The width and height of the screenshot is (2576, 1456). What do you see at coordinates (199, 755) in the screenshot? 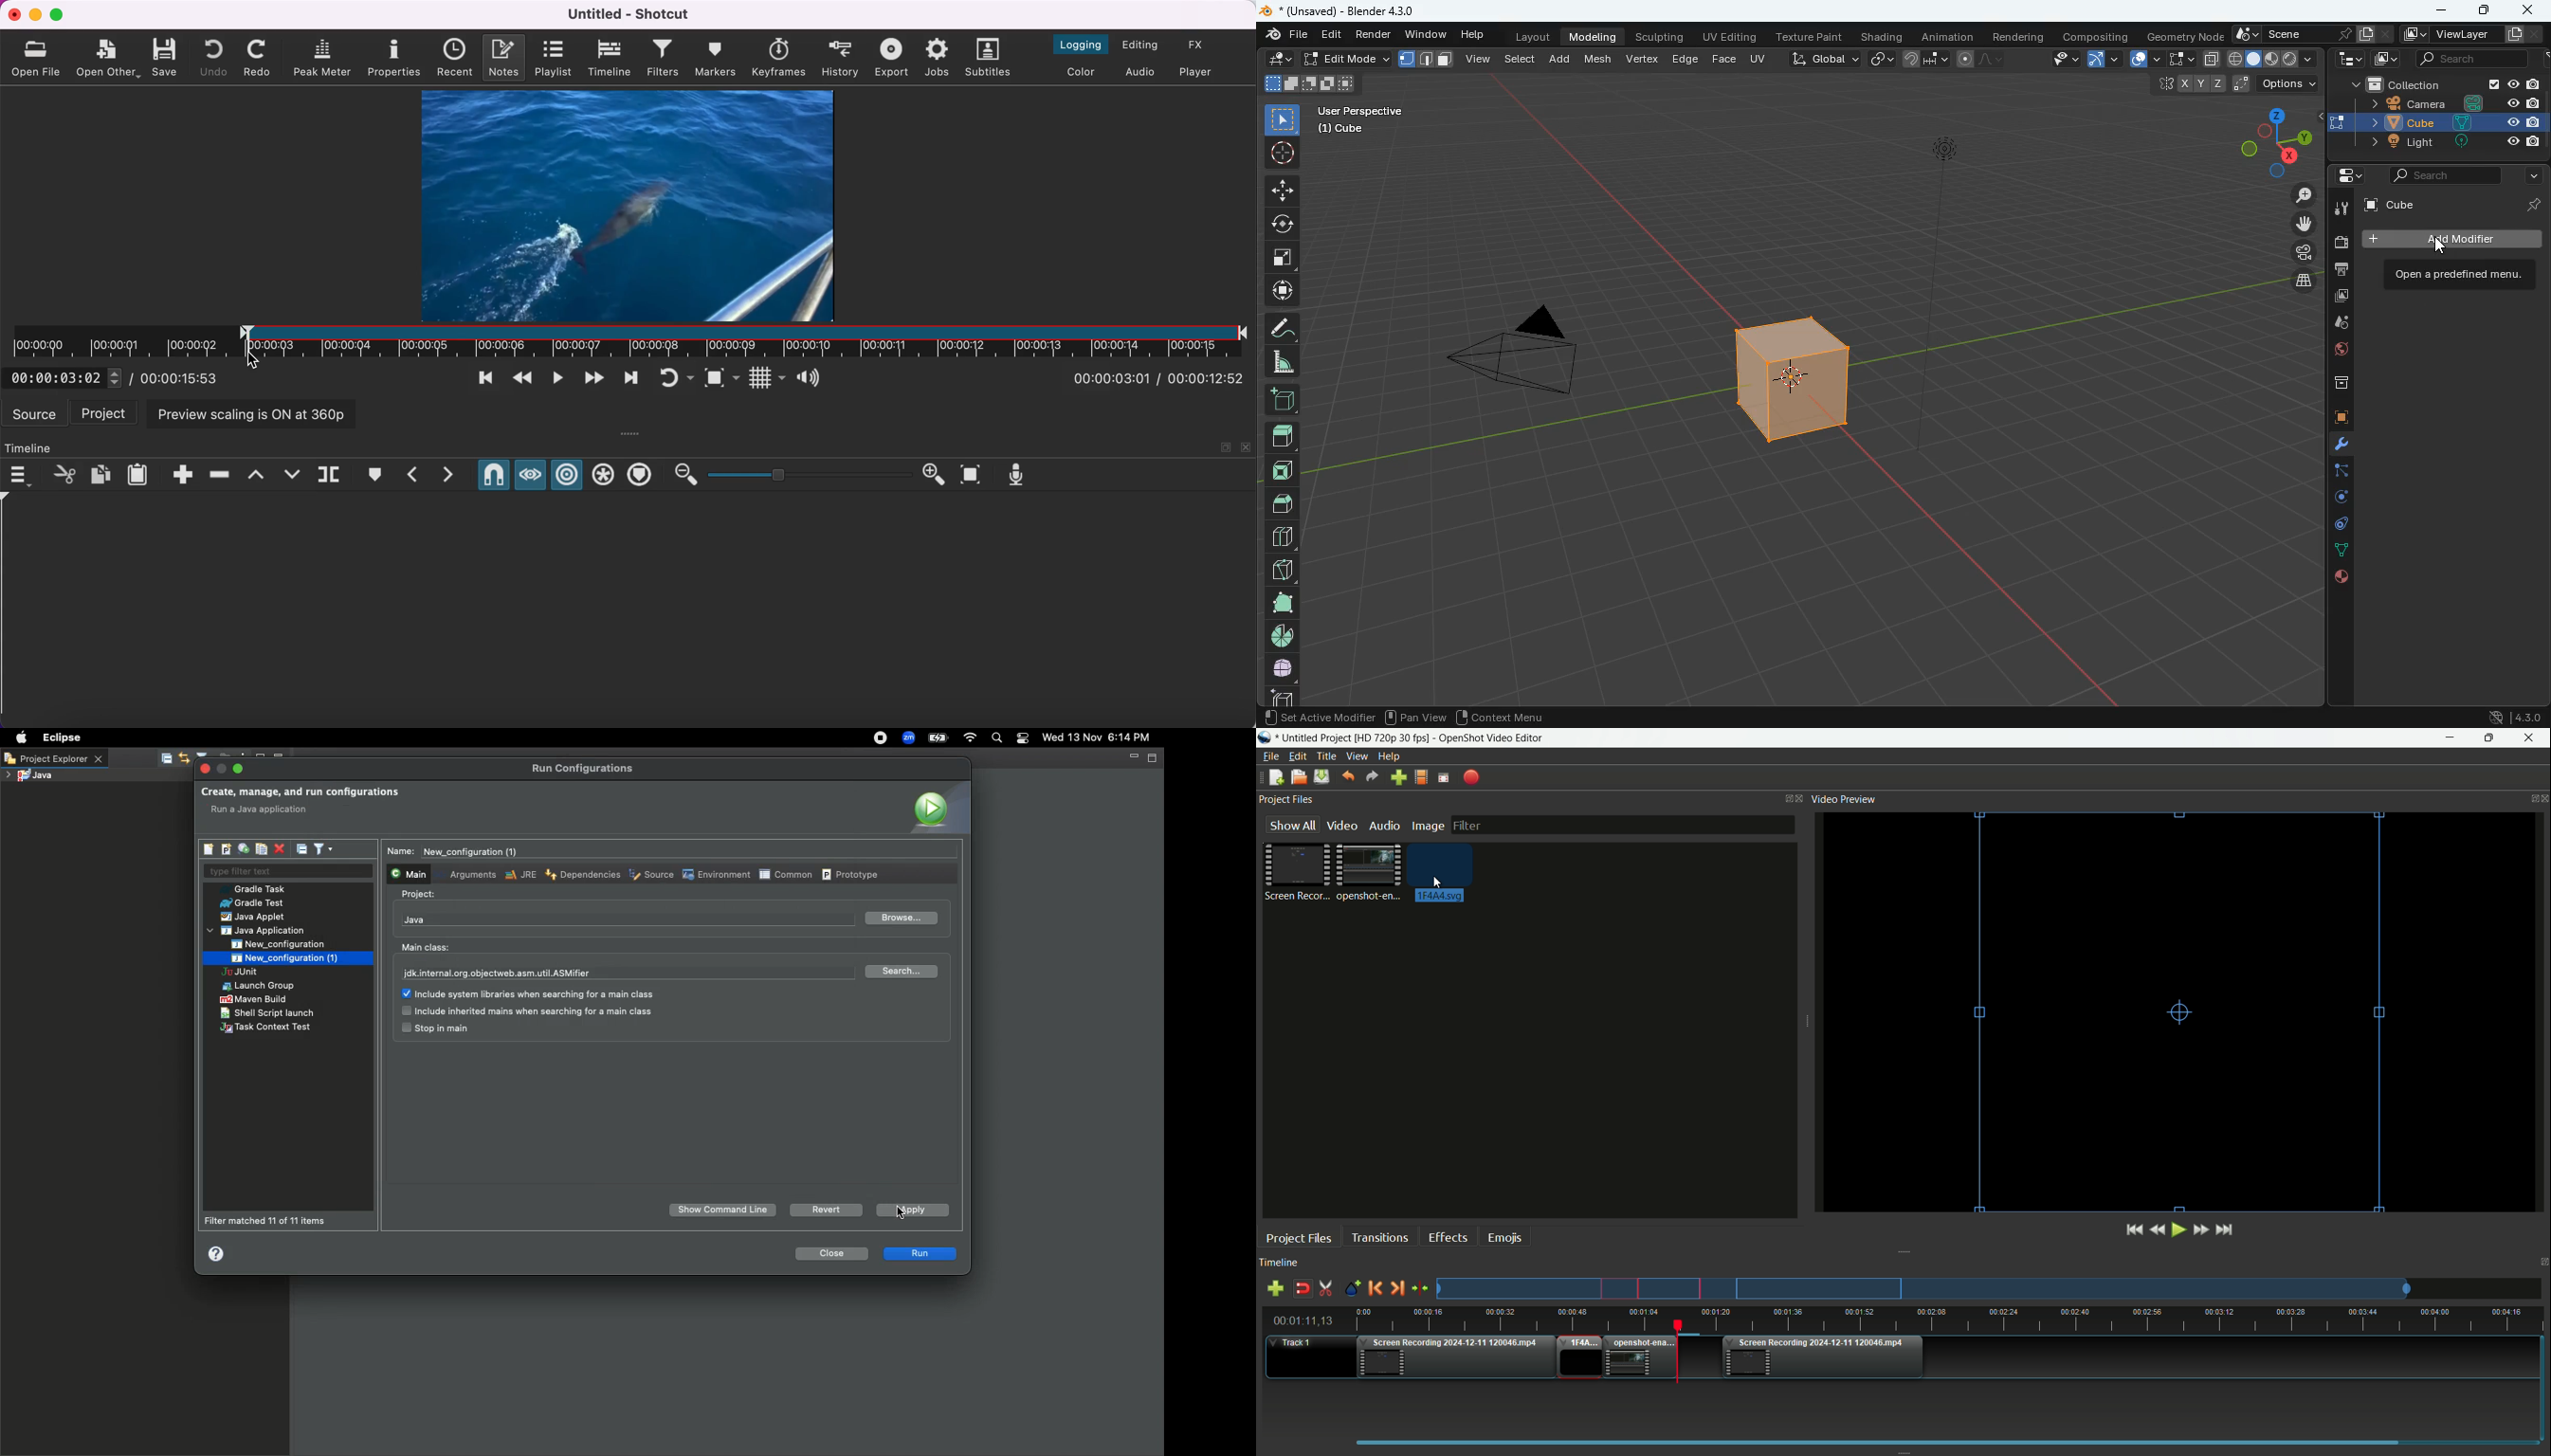
I see `icons` at bounding box center [199, 755].